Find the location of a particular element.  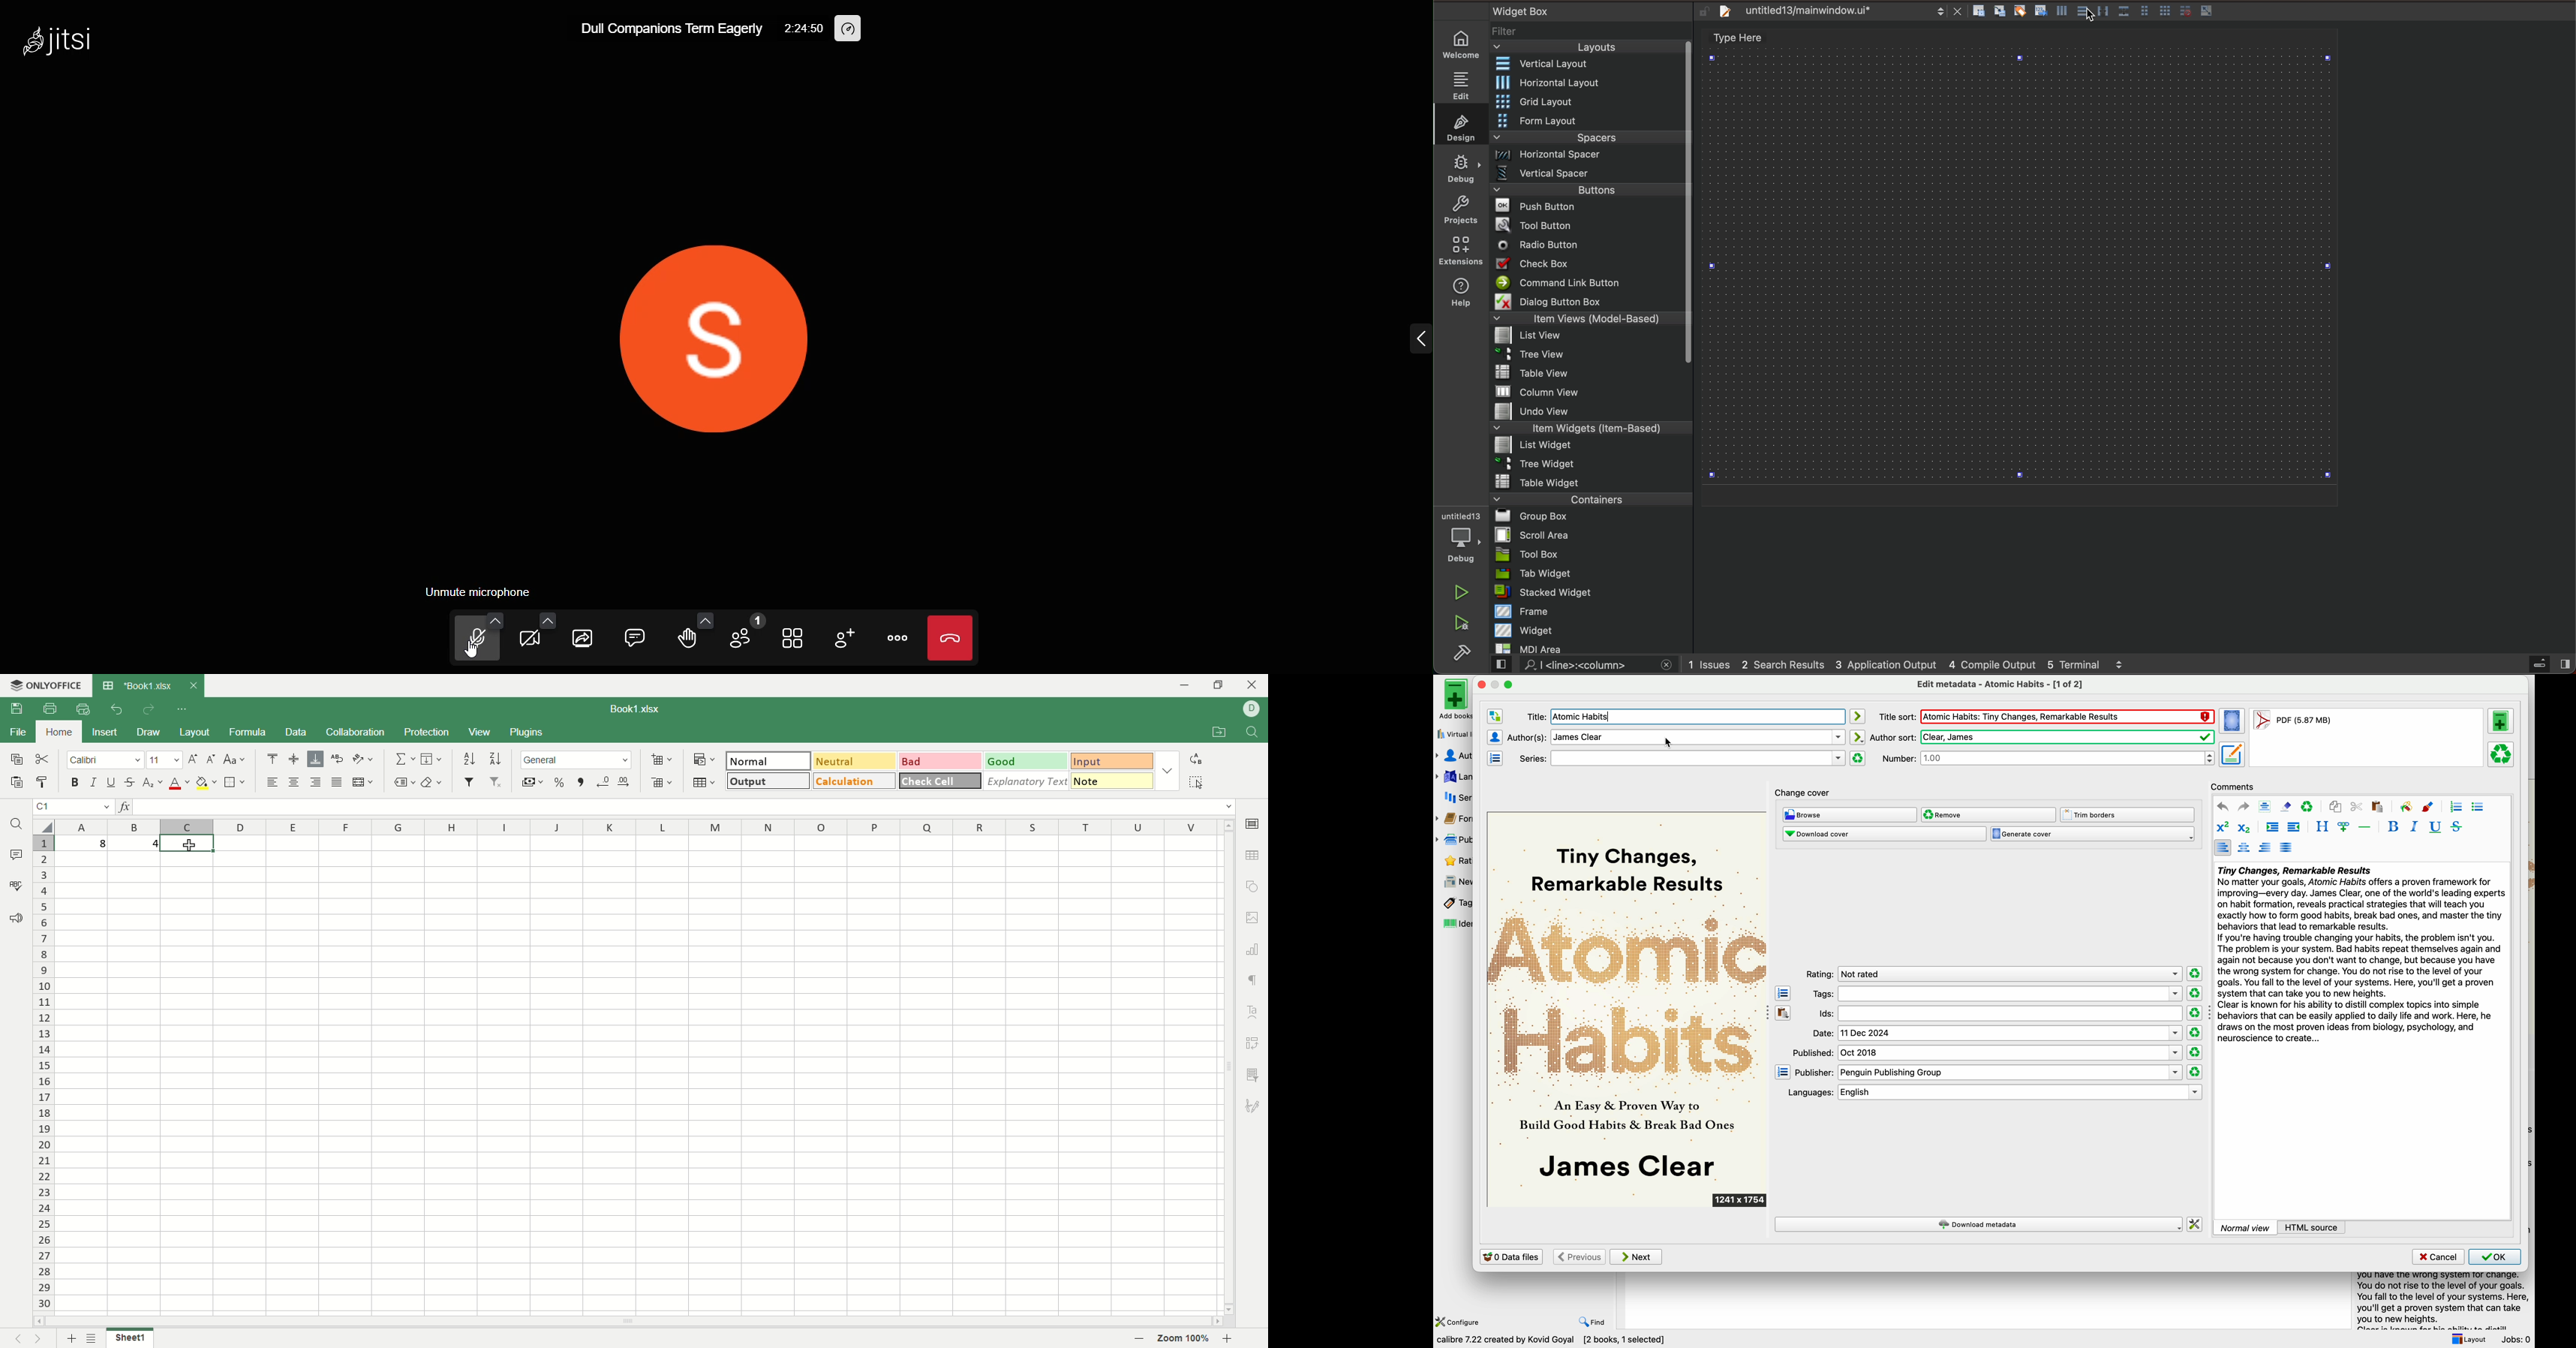

title sort: is located at coordinates (1897, 717).